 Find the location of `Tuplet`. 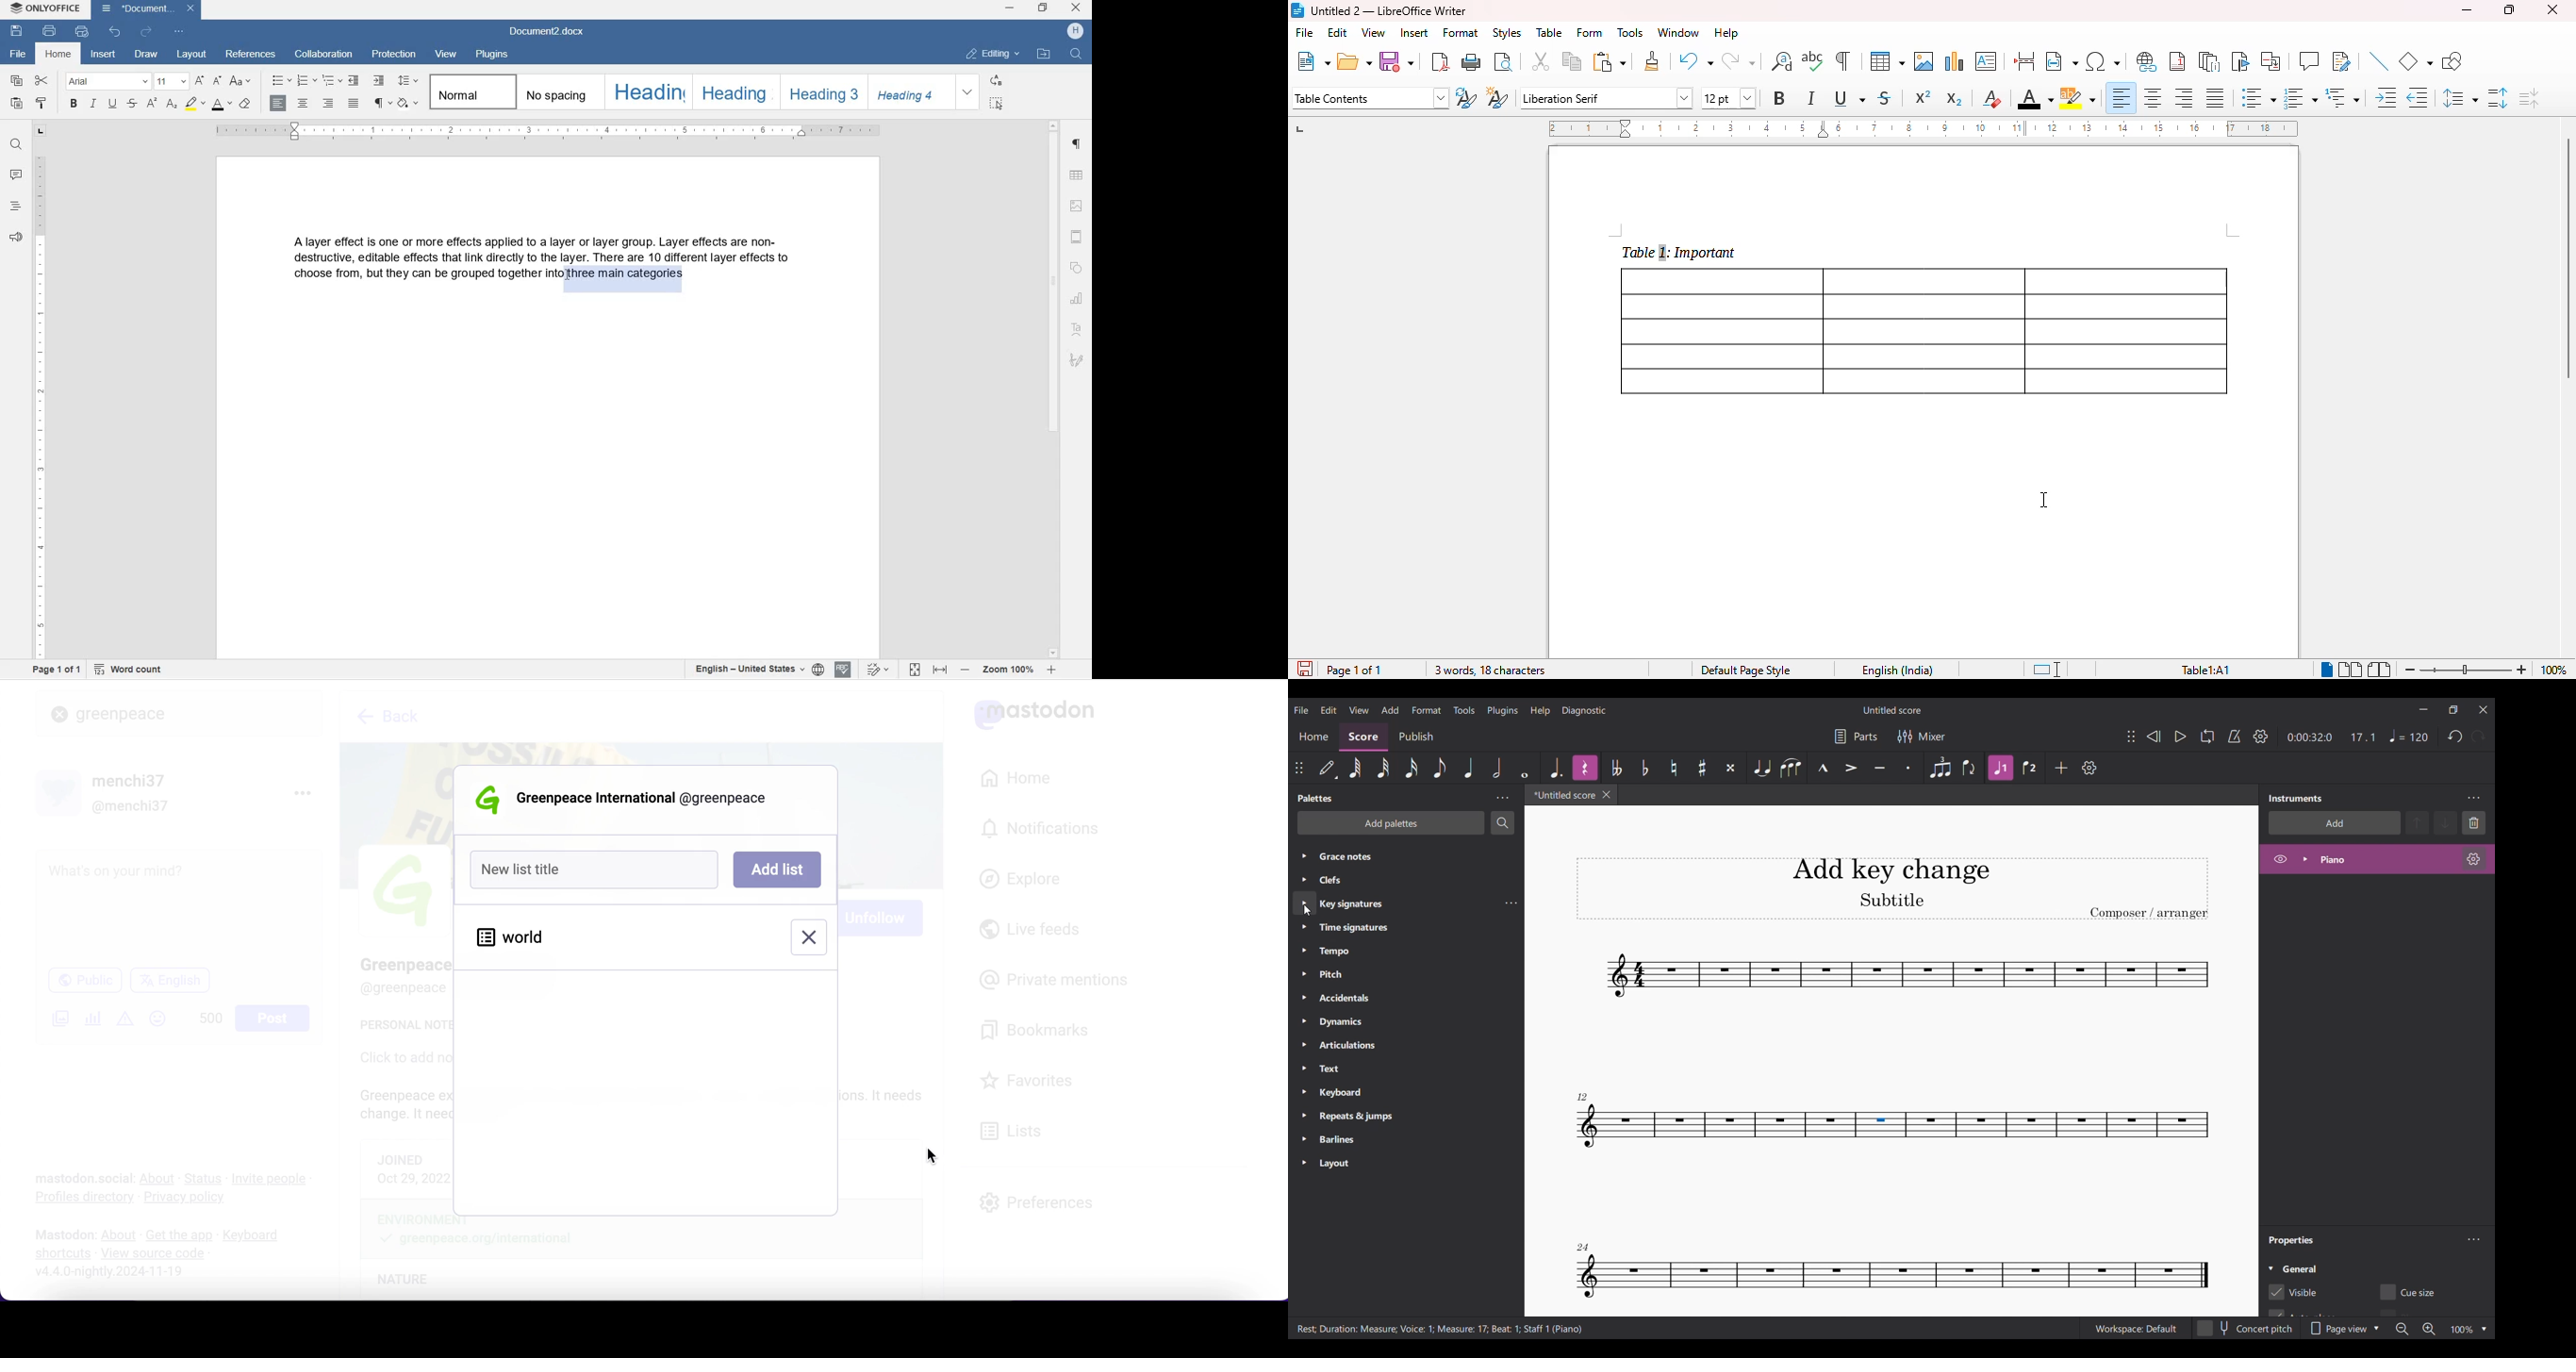

Tuplet is located at coordinates (1940, 768).